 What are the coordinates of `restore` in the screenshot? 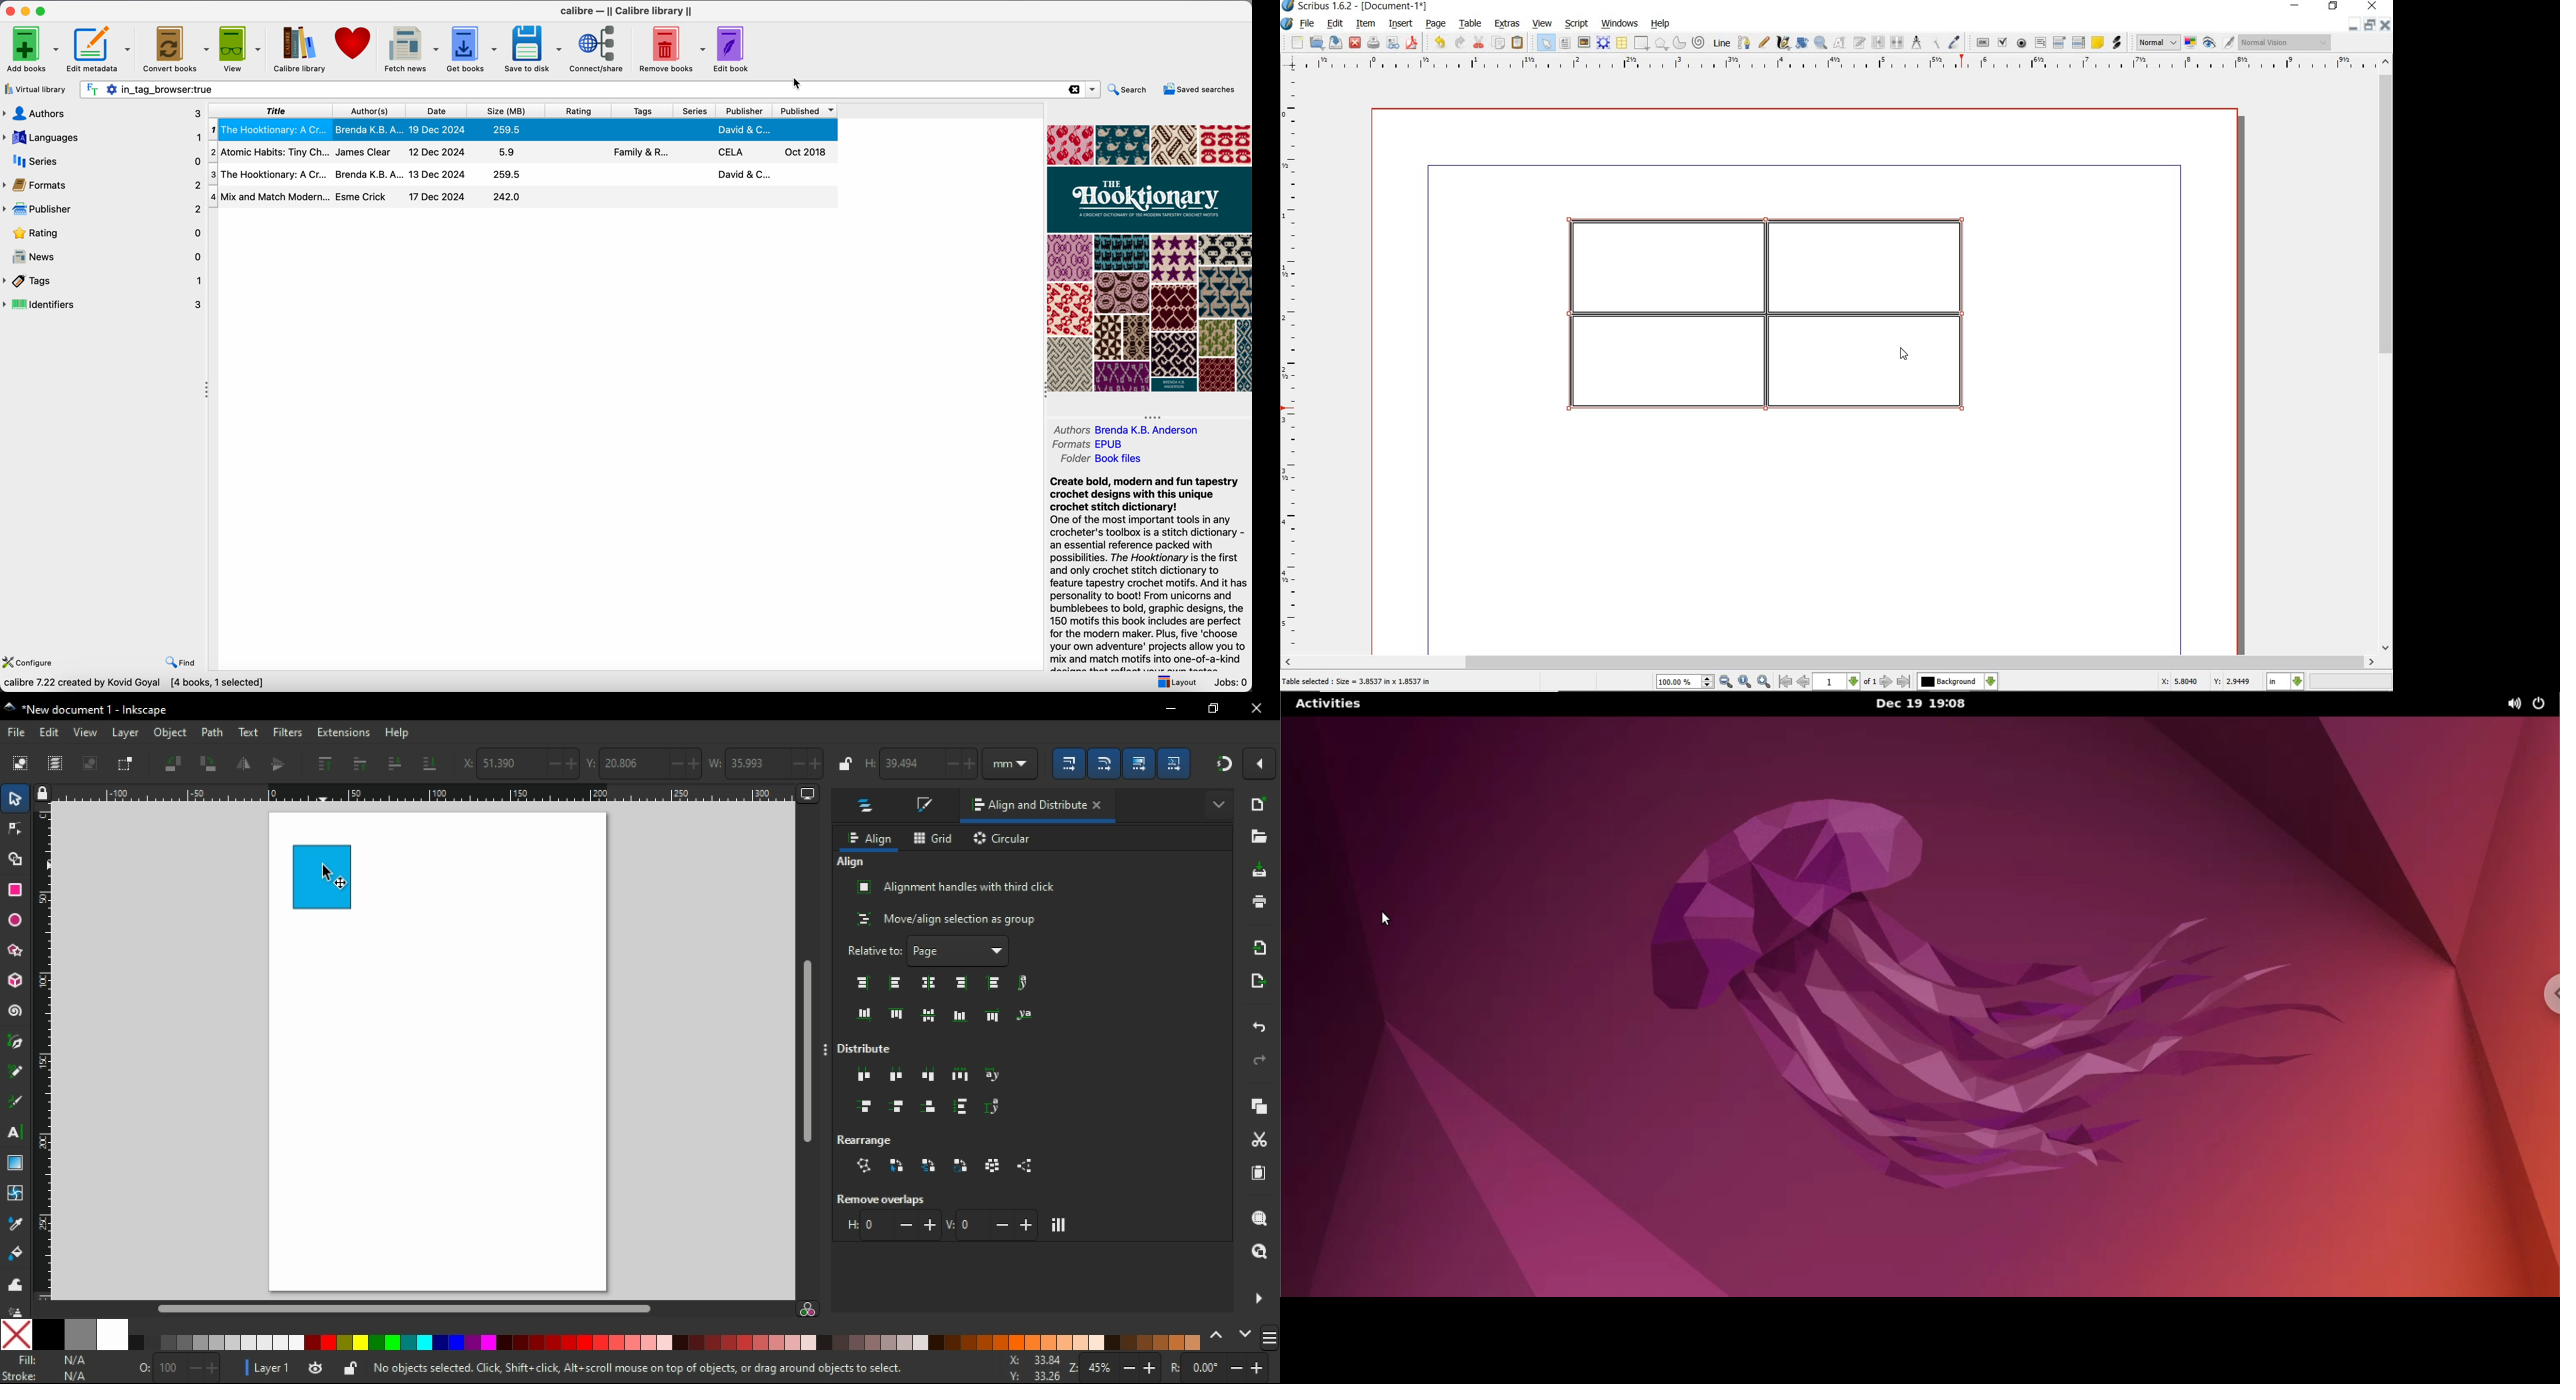 It's located at (2369, 26).